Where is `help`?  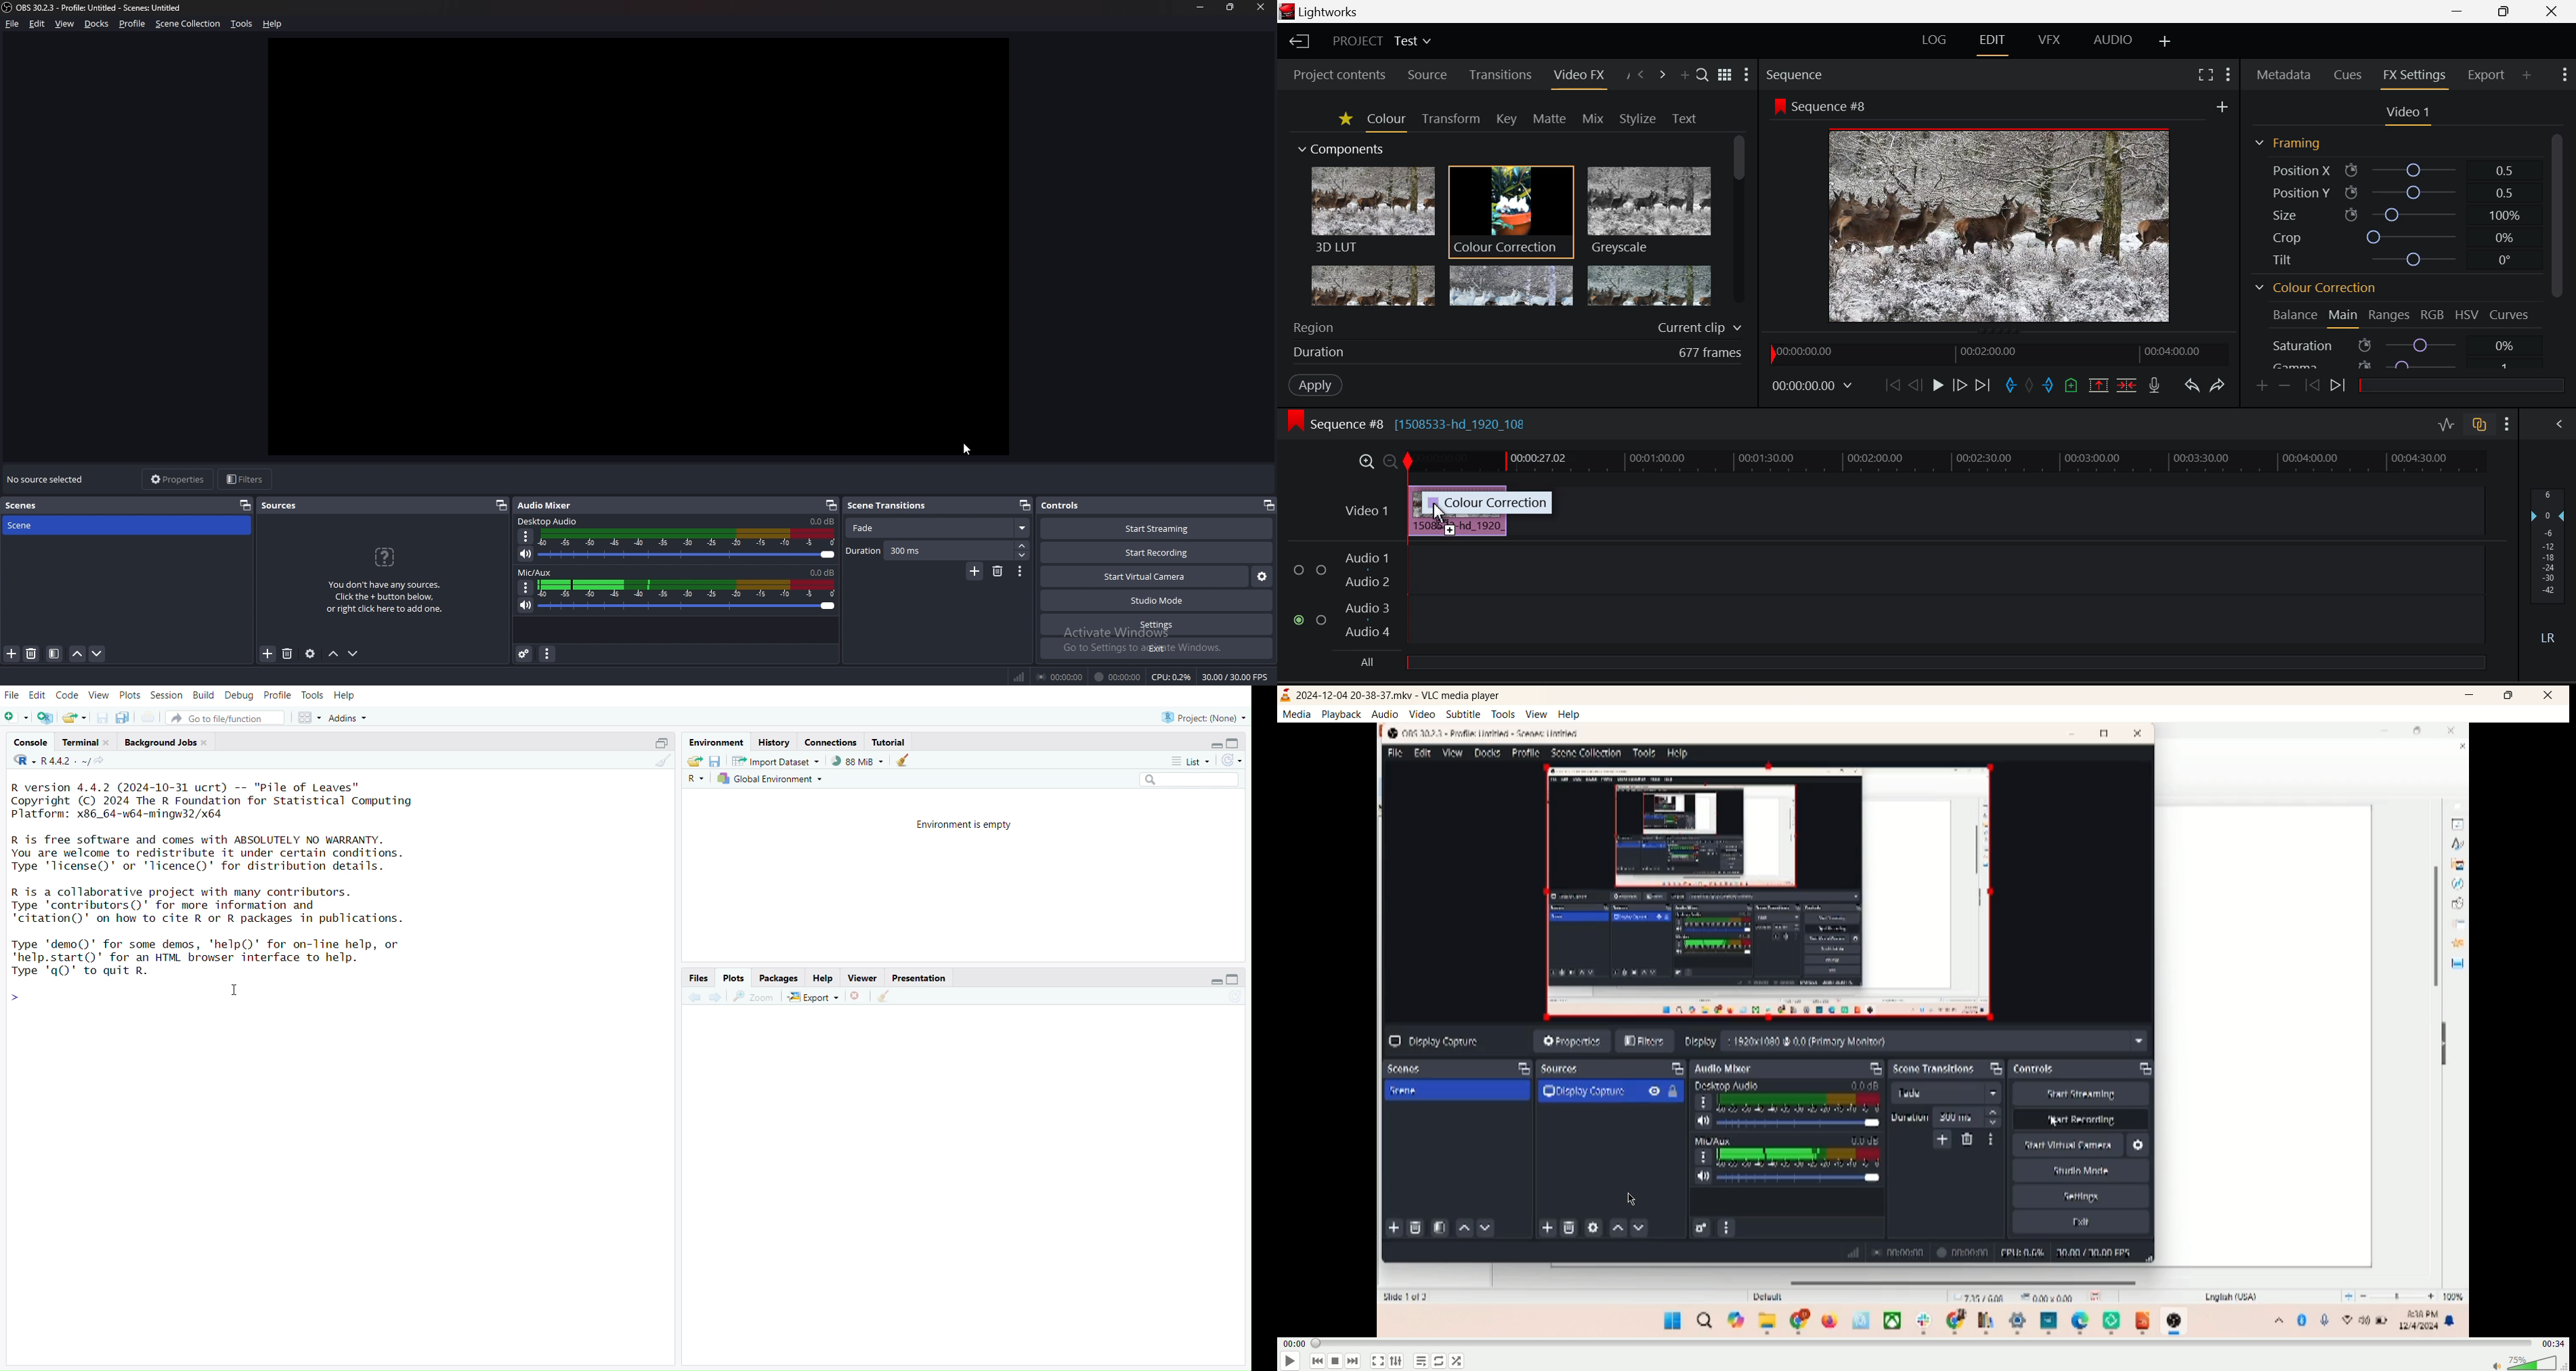
help is located at coordinates (275, 23).